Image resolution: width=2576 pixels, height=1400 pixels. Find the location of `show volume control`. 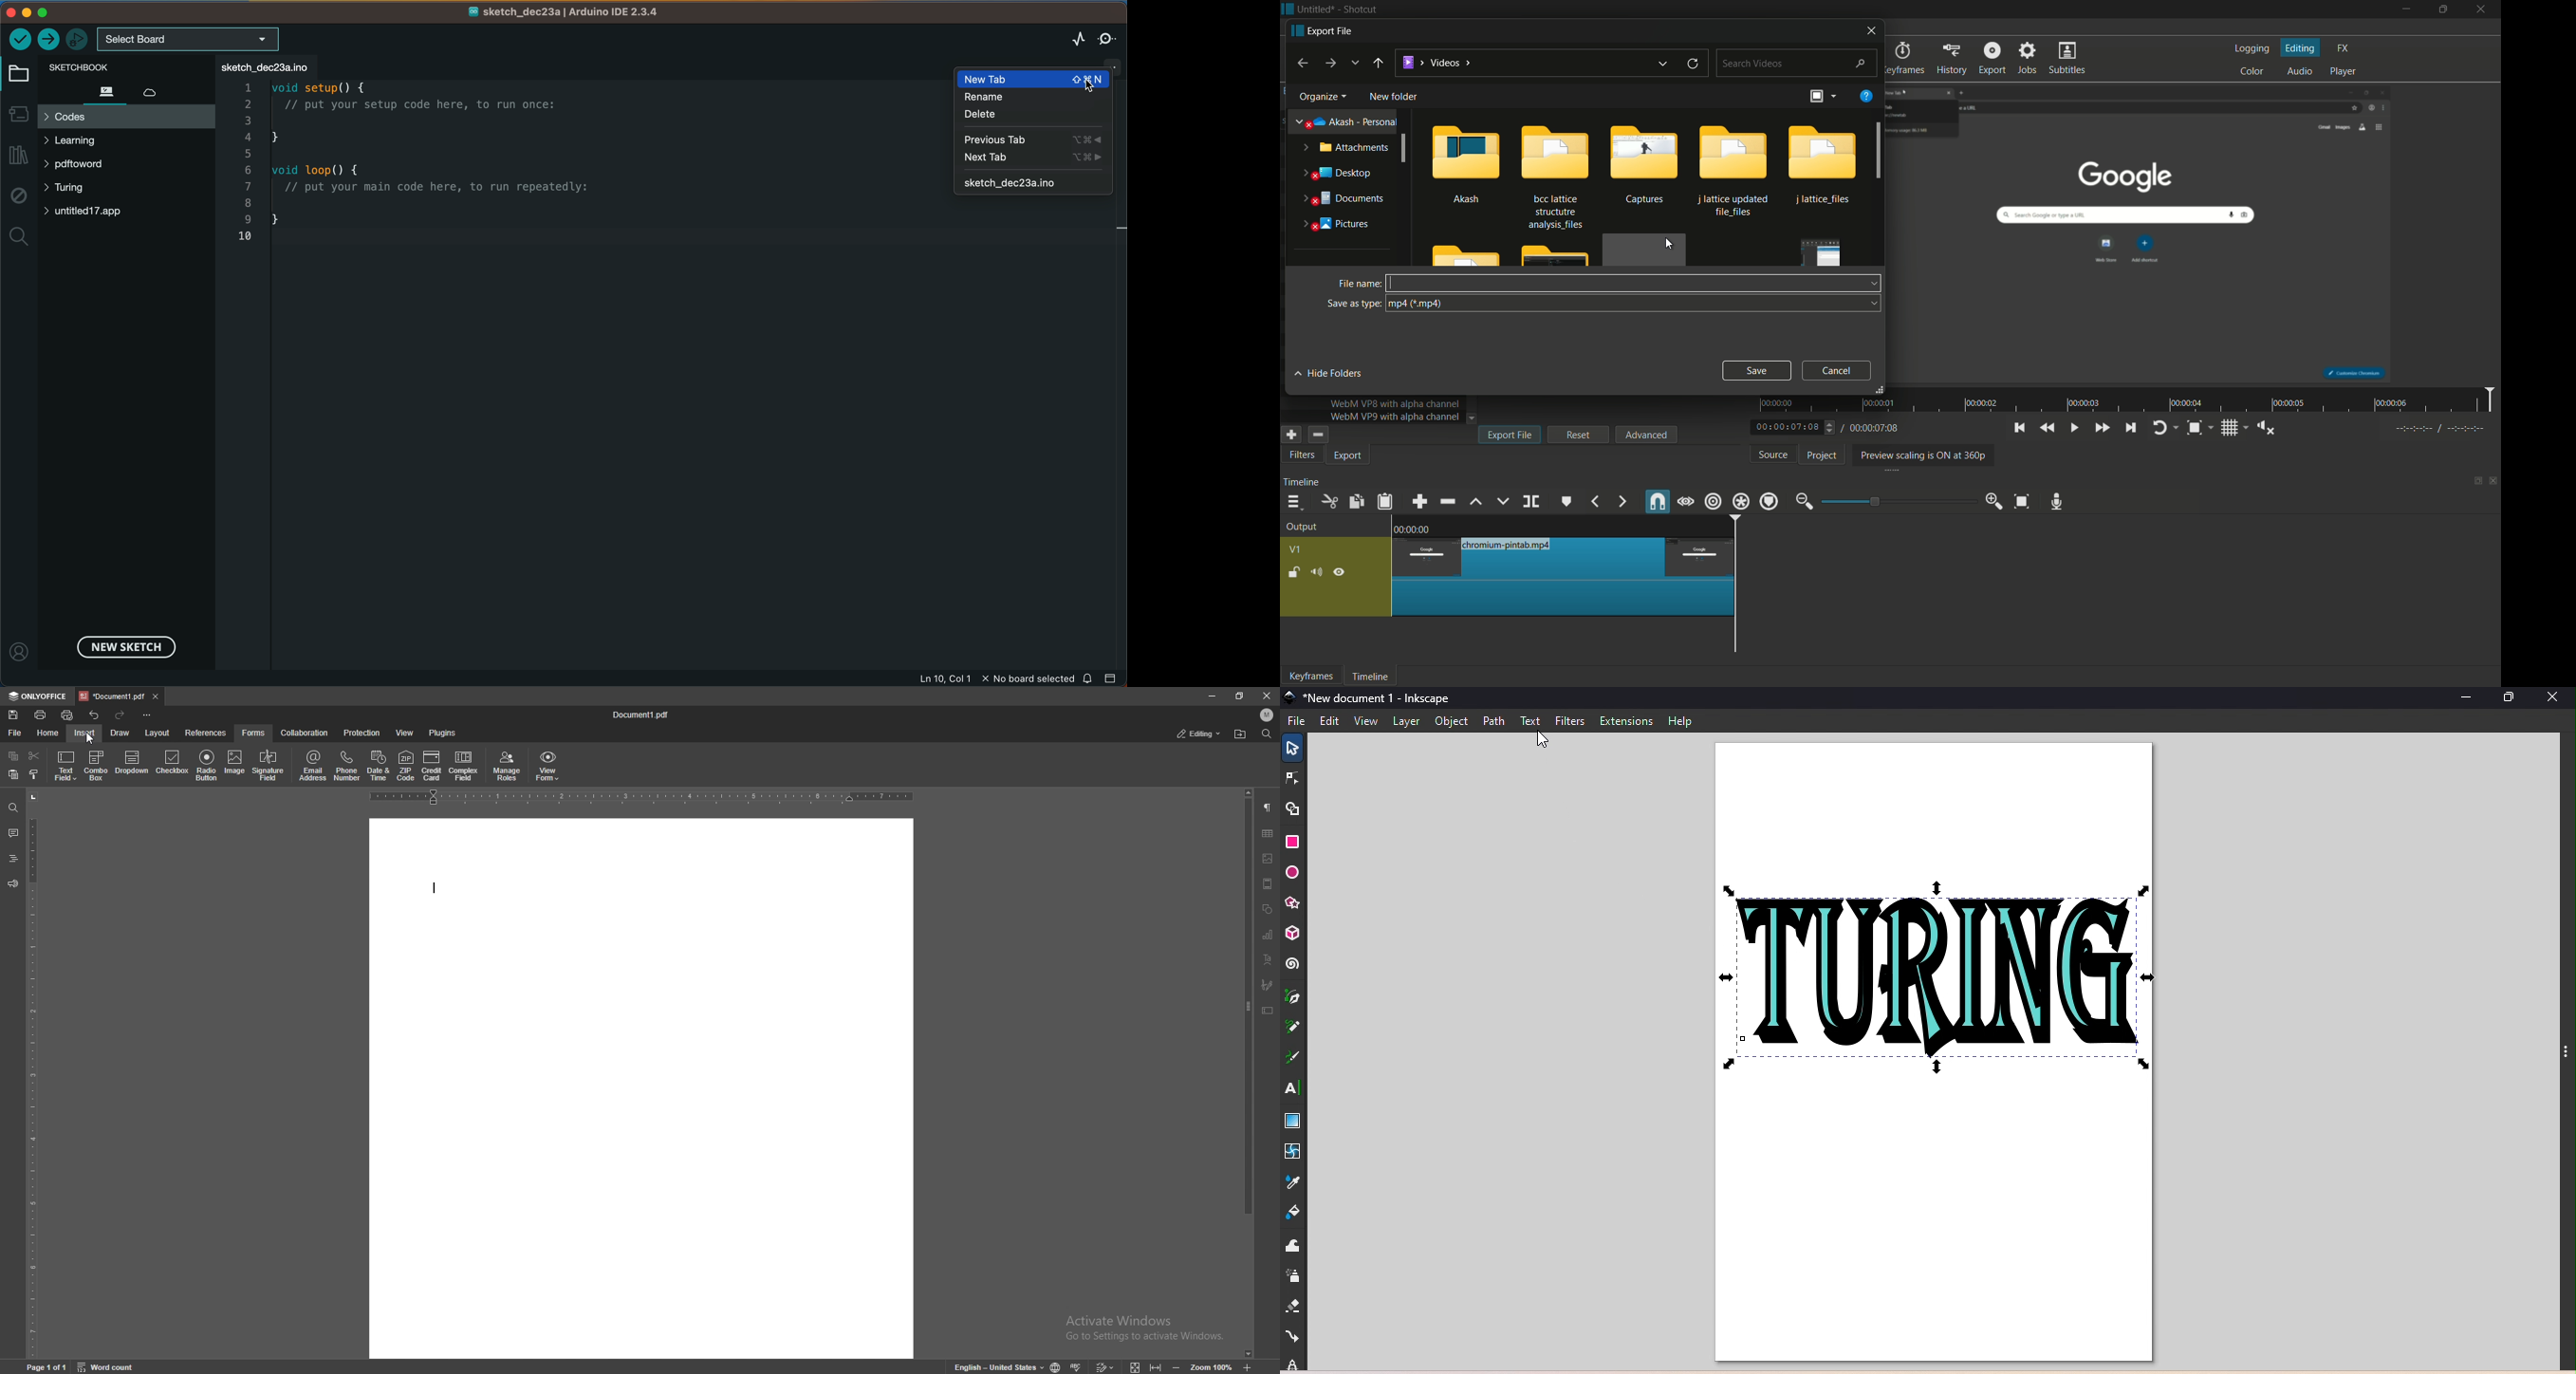

show volume control is located at coordinates (2270, 427).